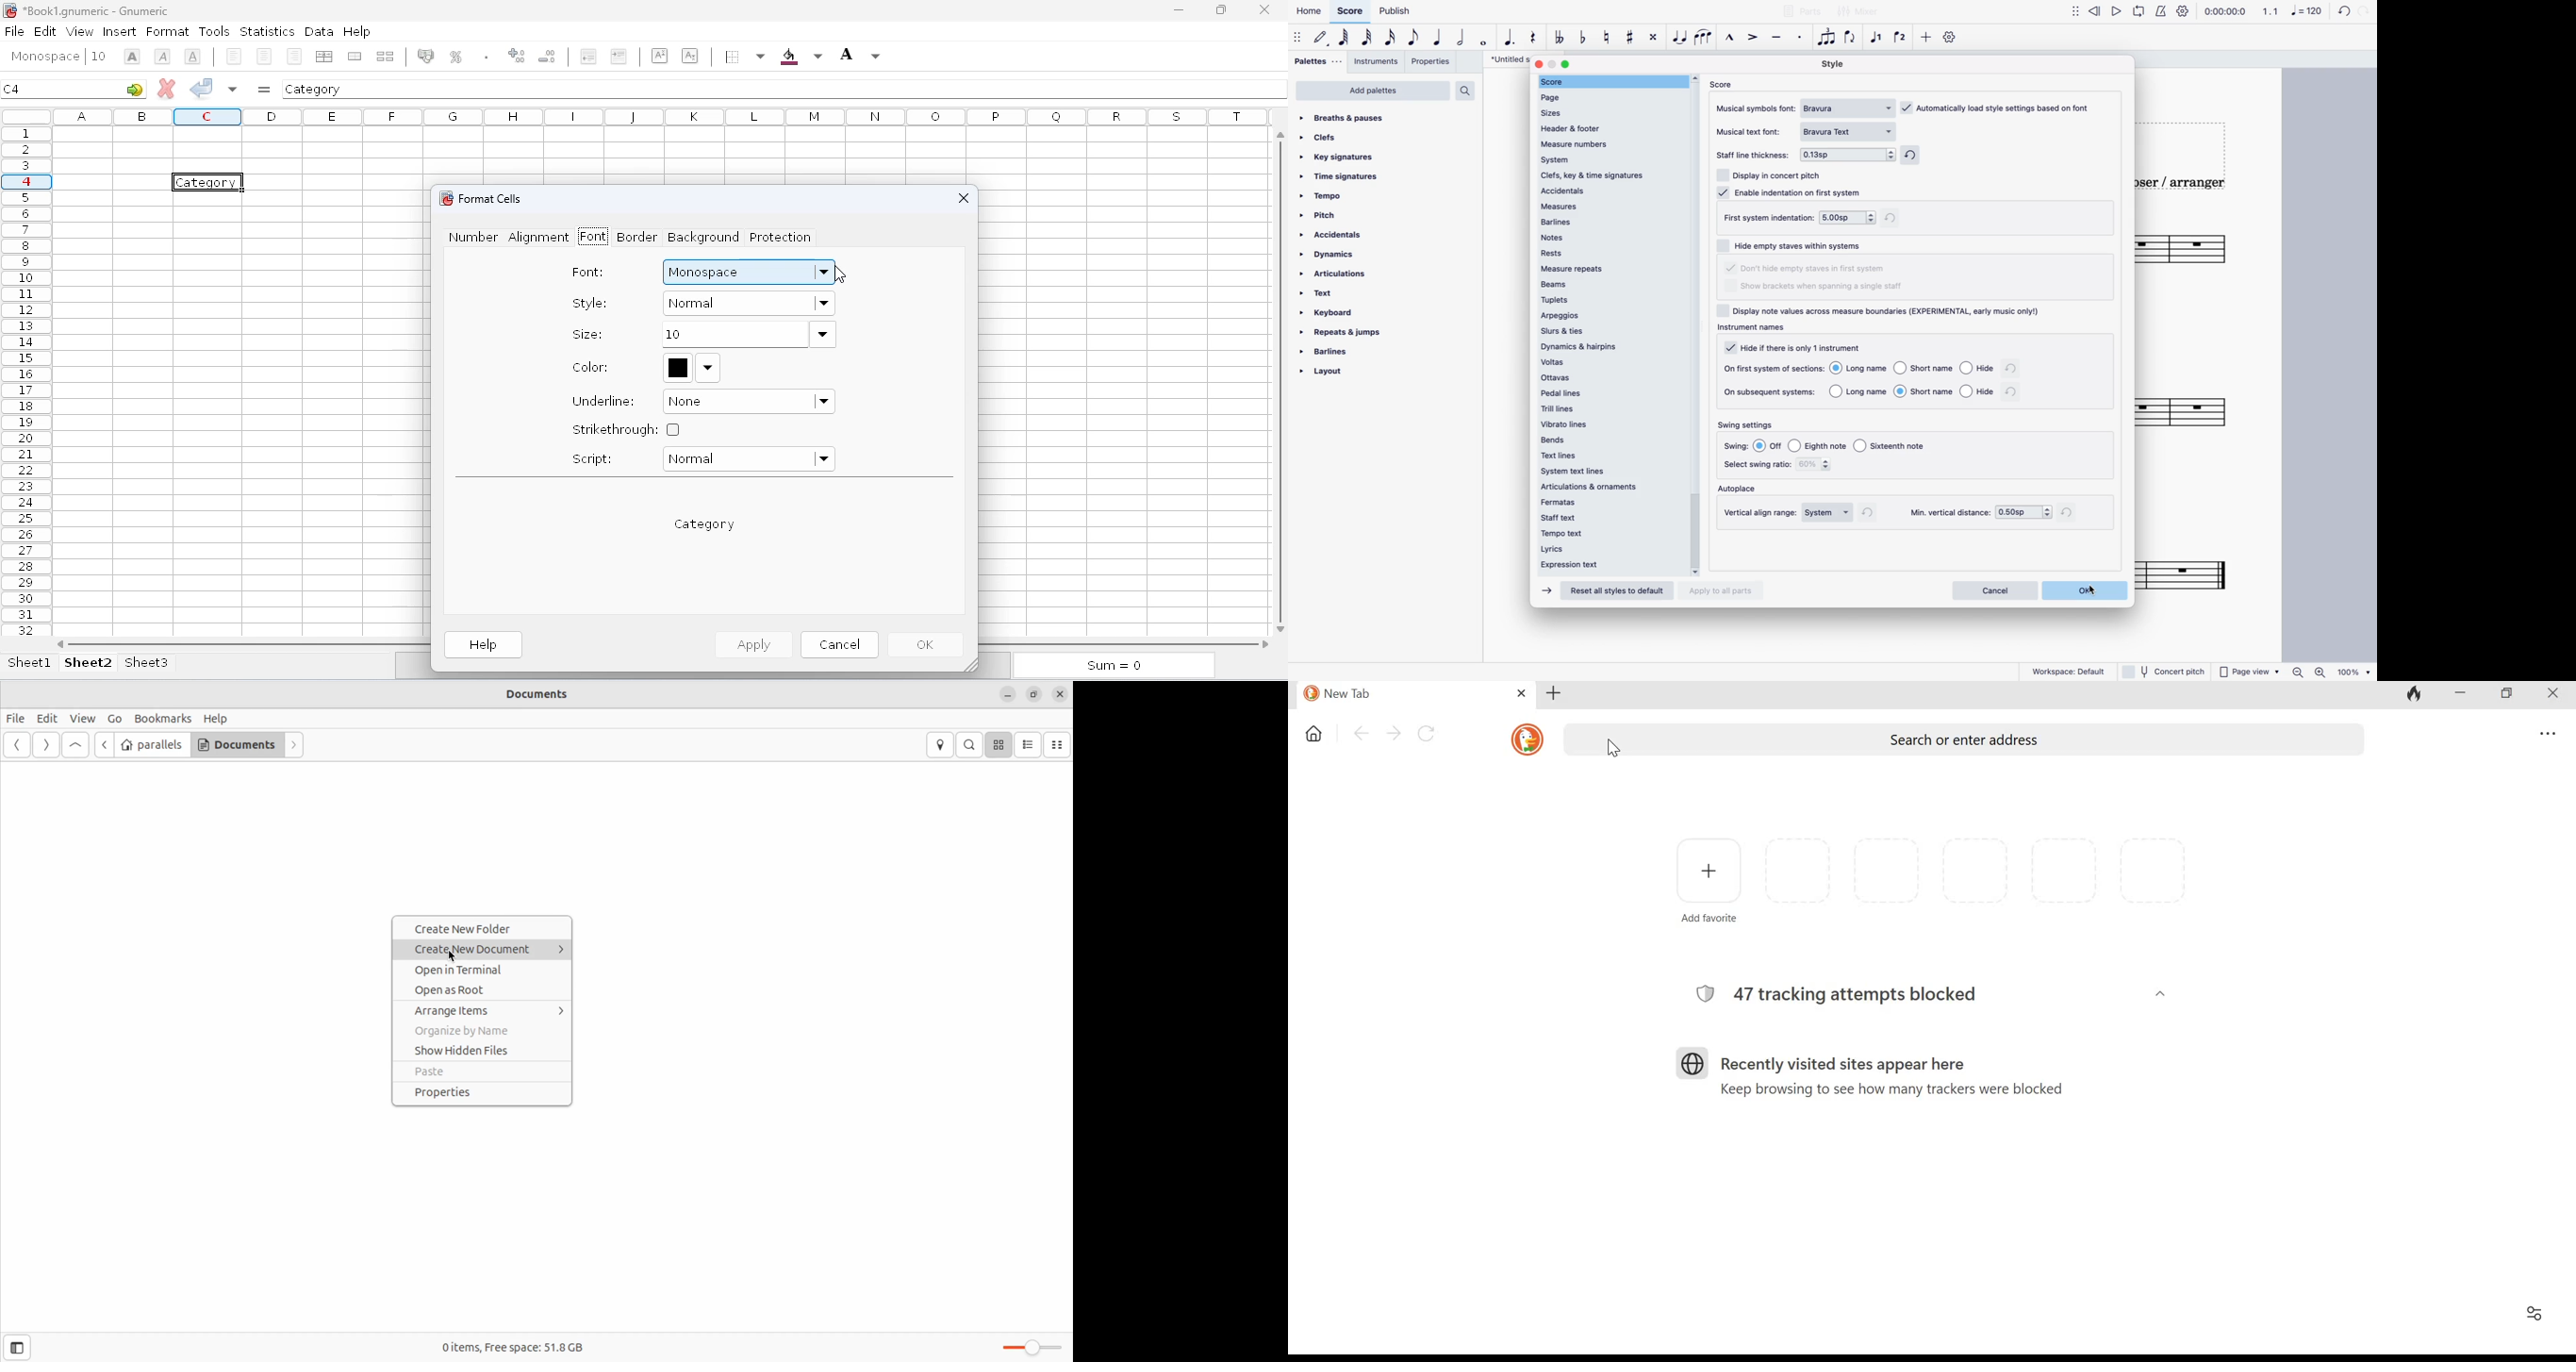  Describe the element at coordinates (636, 237) in the screenshot. I see `border` at that location.